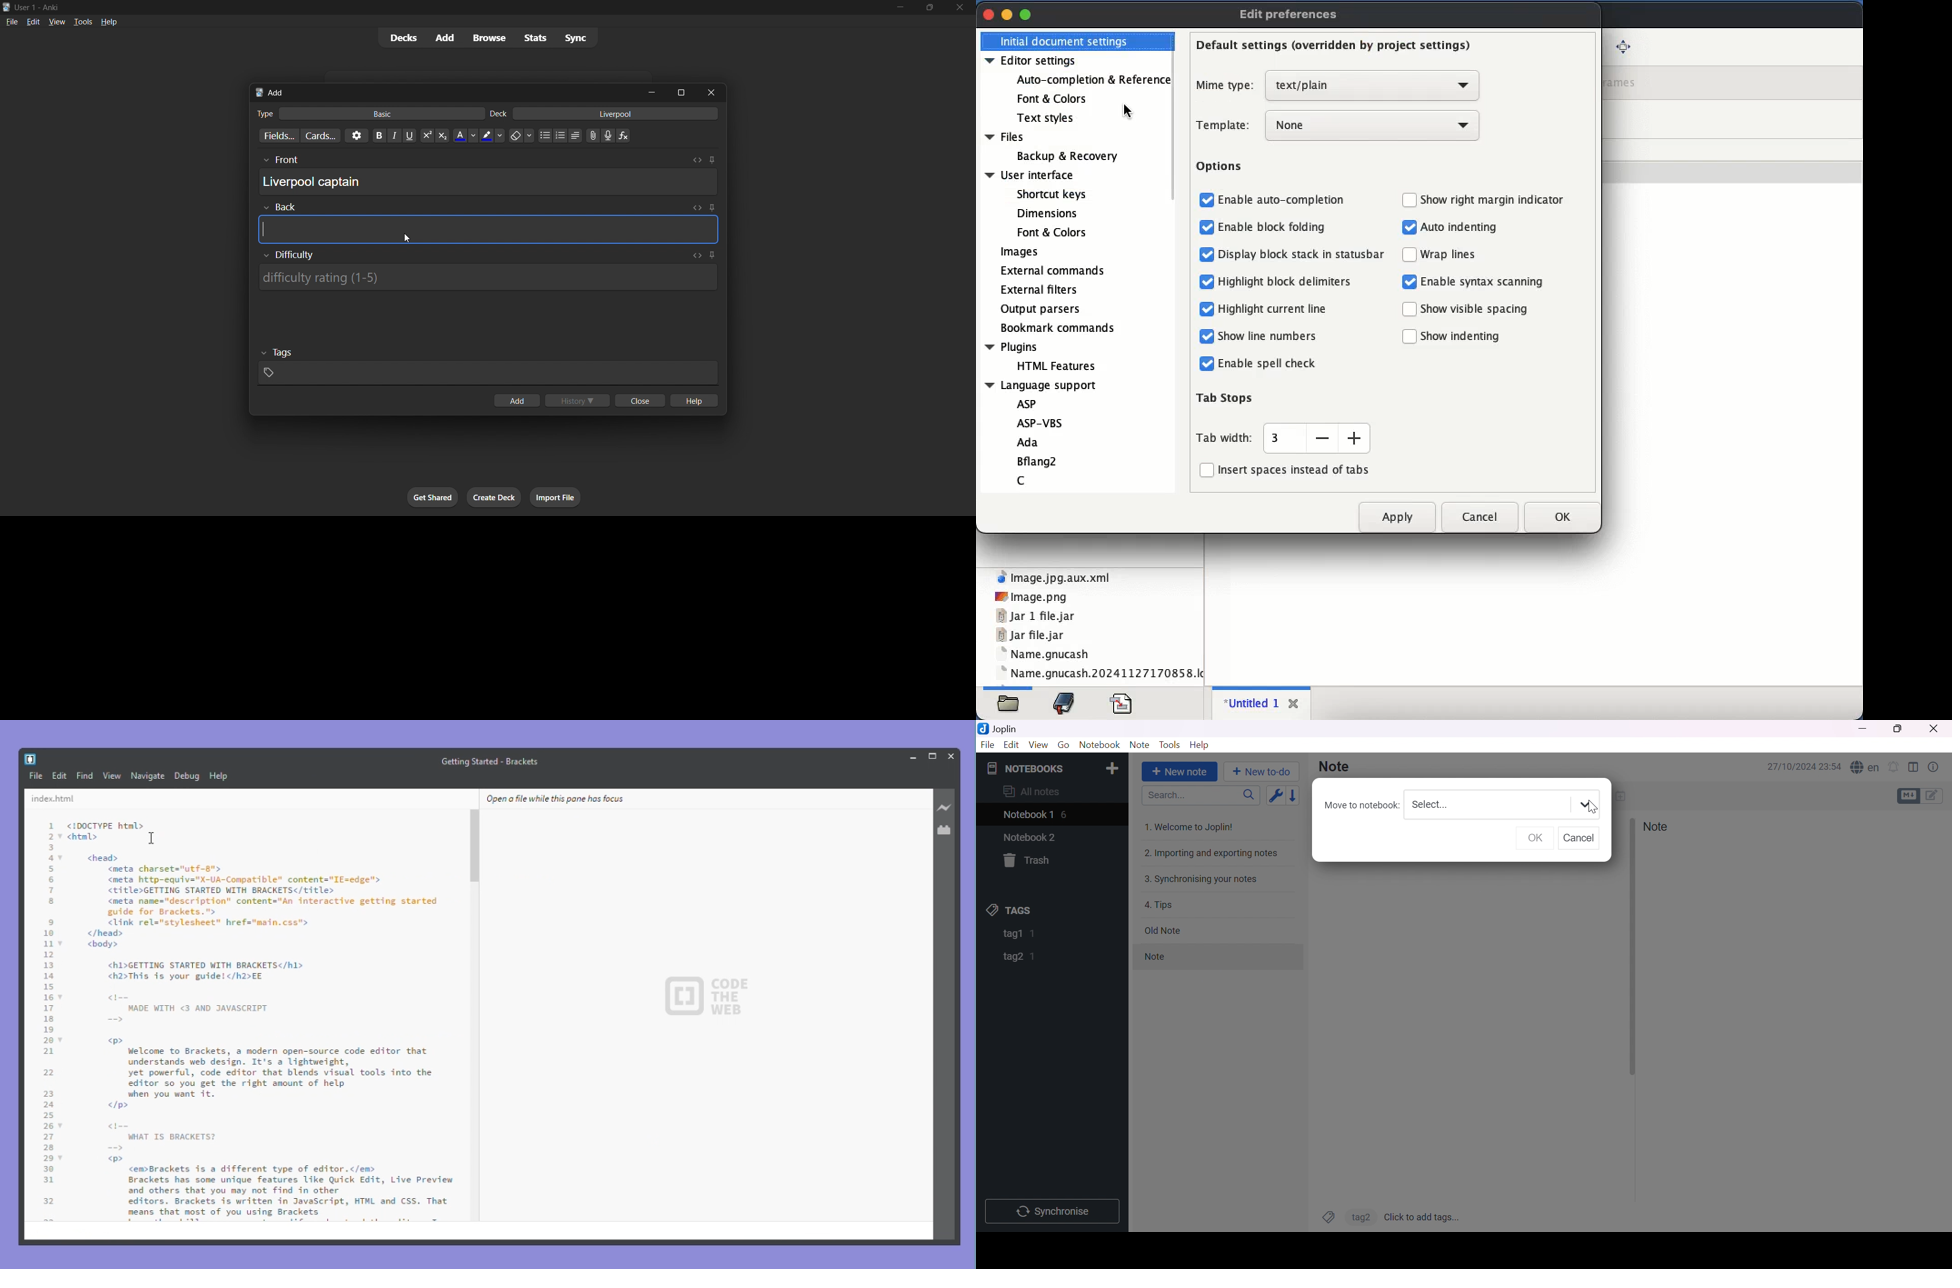 The image size is (1960, 1288). Describe the element at coordinates (990, 14) in the screenshot. I see `close` at that location.